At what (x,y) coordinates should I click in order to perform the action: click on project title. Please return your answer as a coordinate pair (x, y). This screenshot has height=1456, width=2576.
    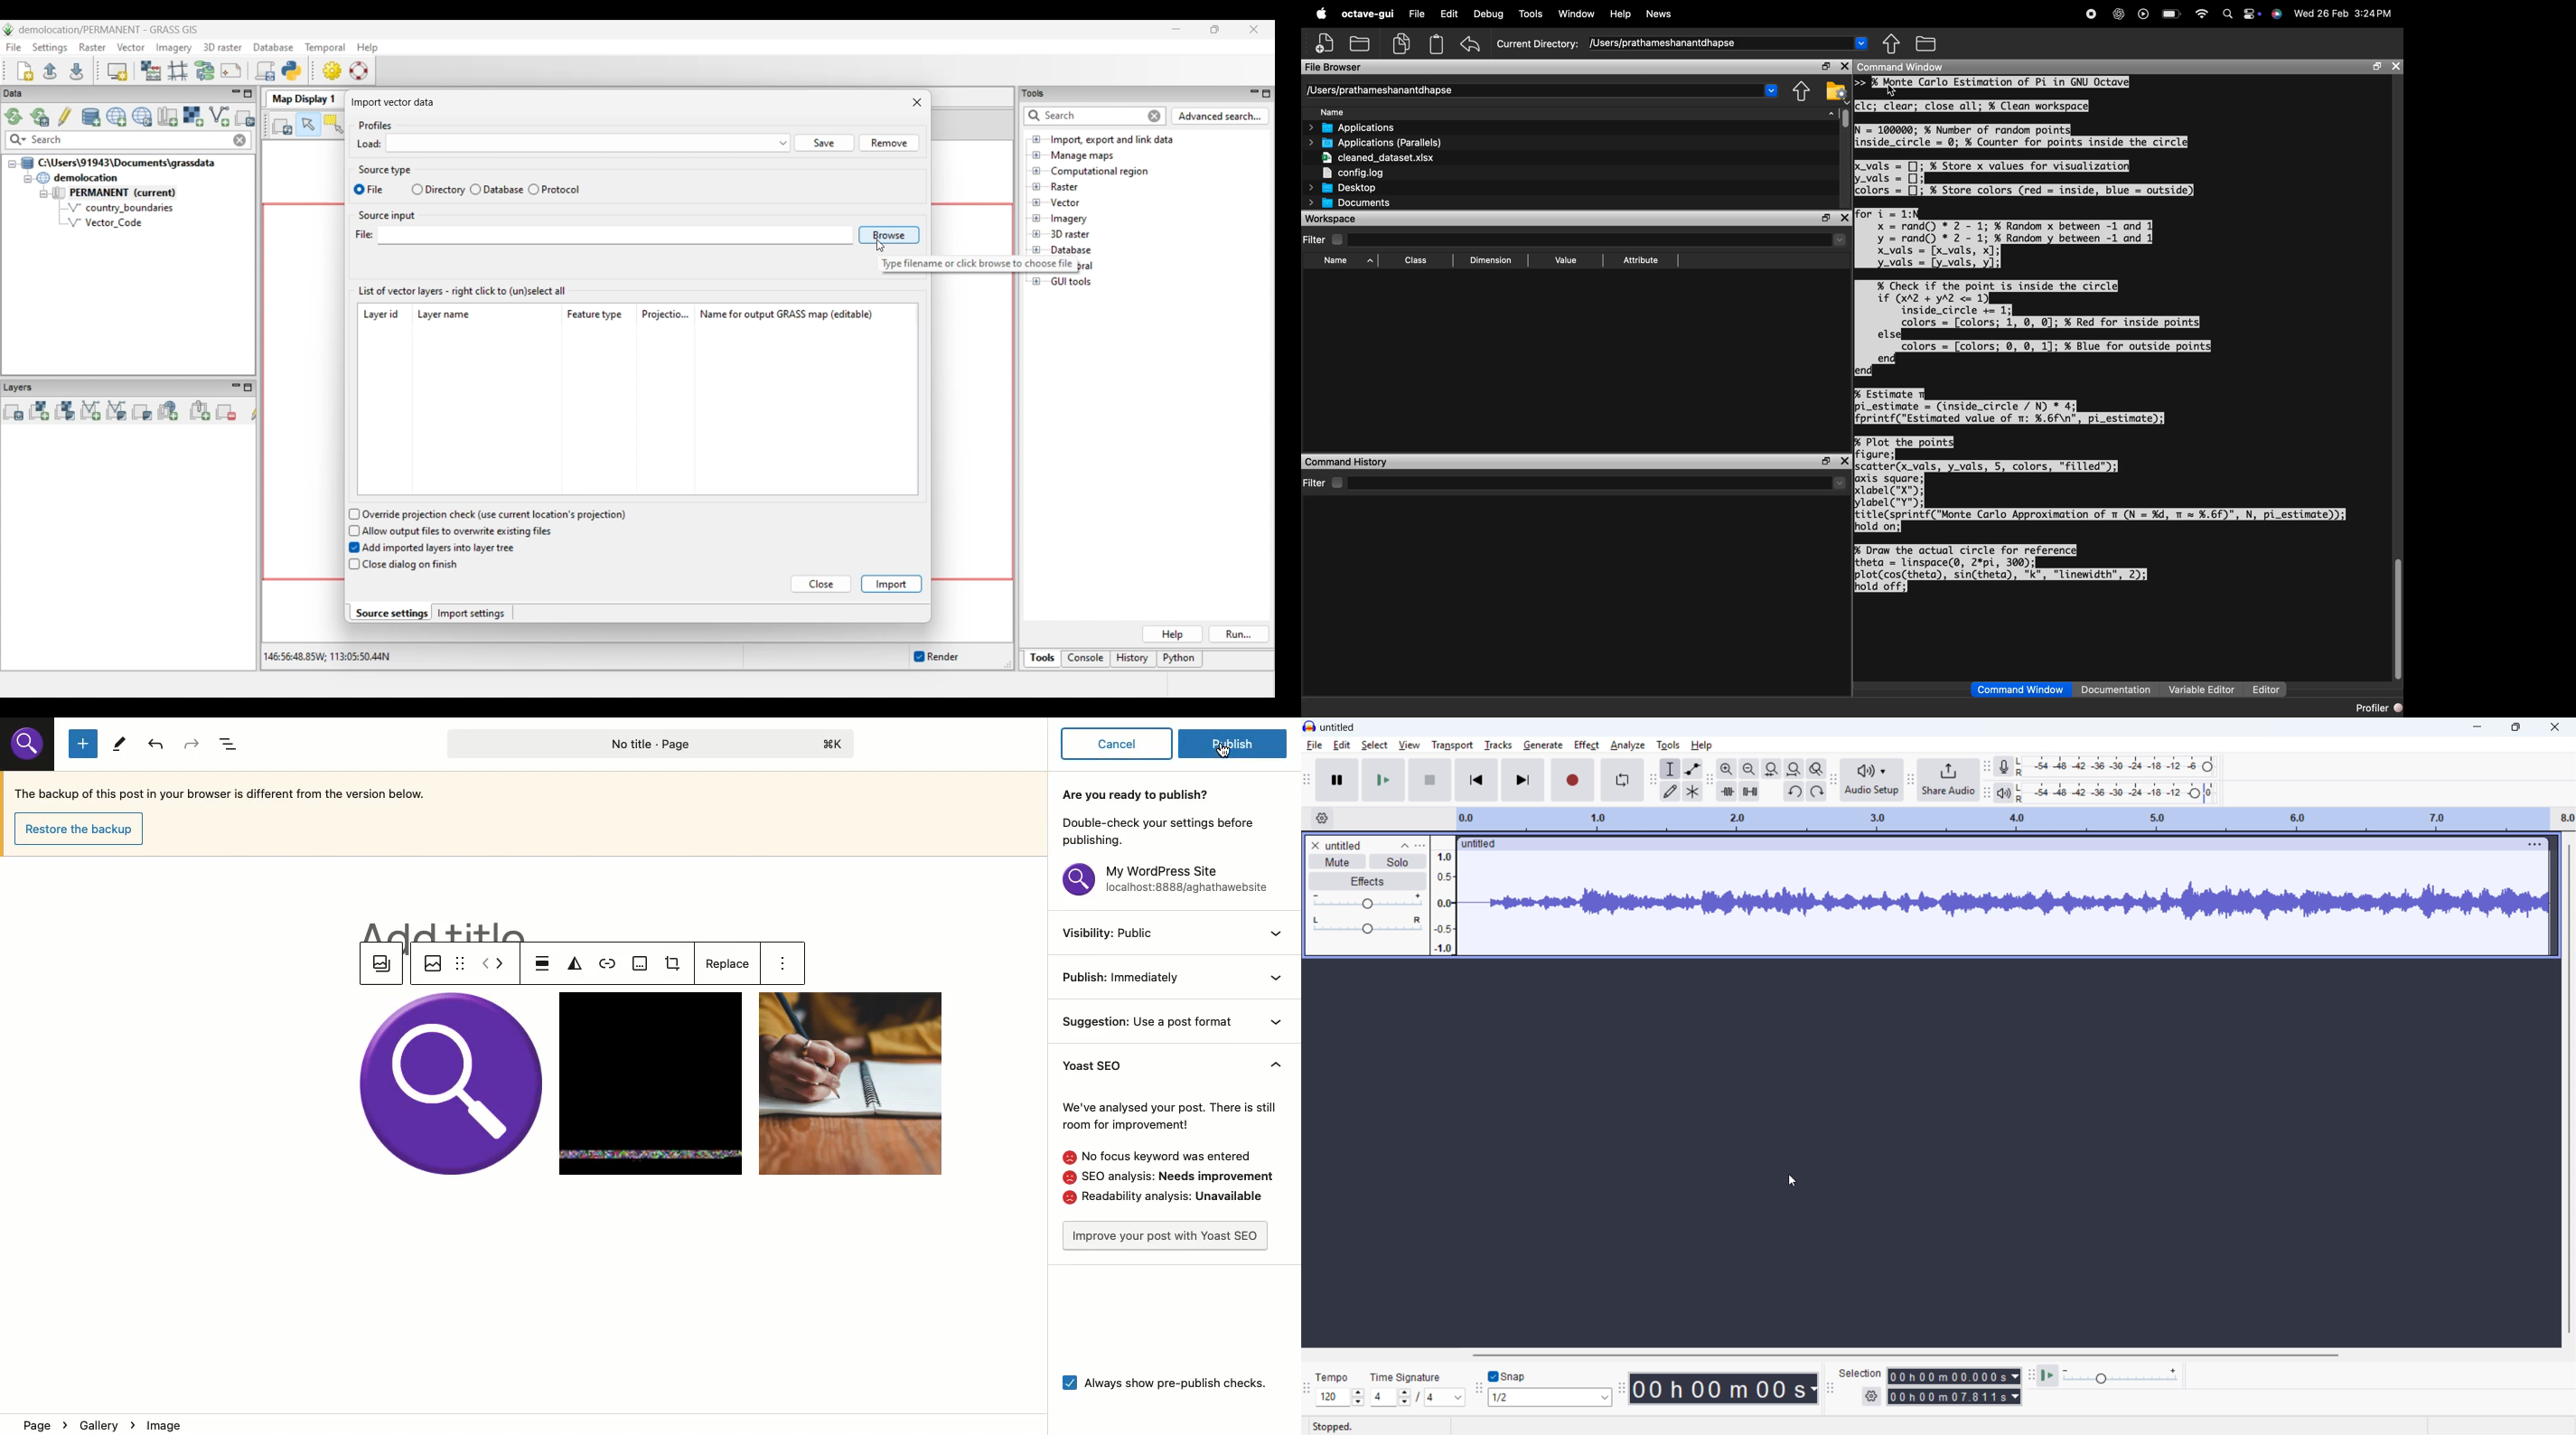
    Looking at the image, I should click on (1338, 727).